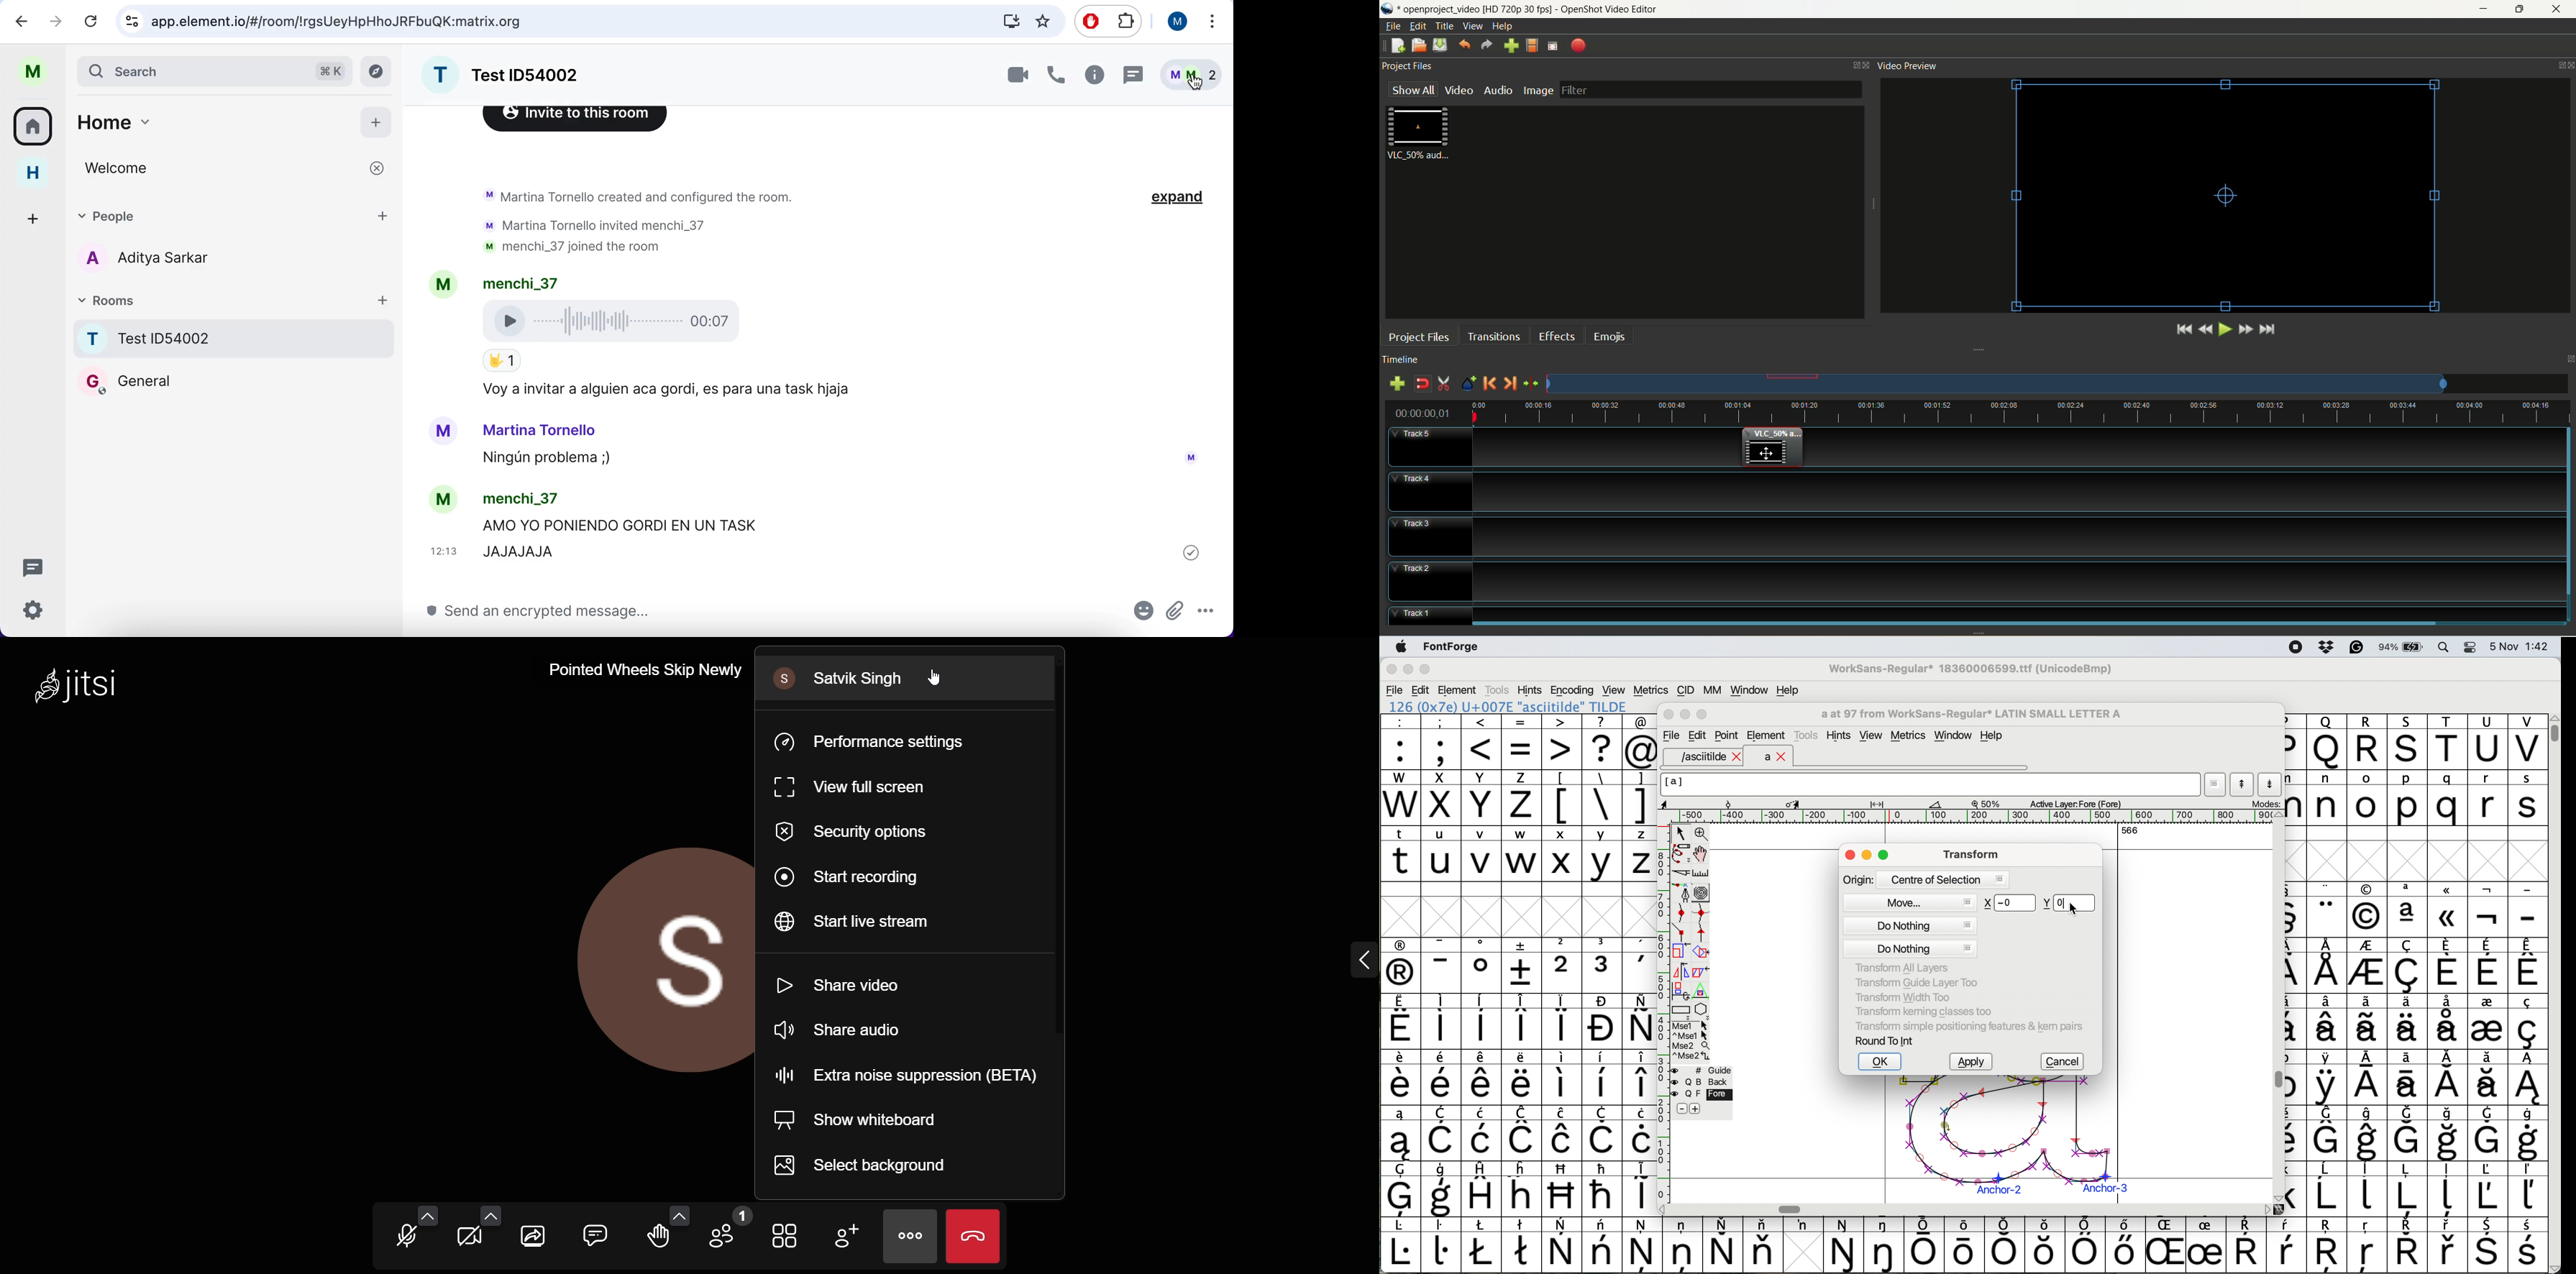 Image resolution: width=2576 pixels, height=1288 pixels. I want to click on symbol, so click(2449, 1078).